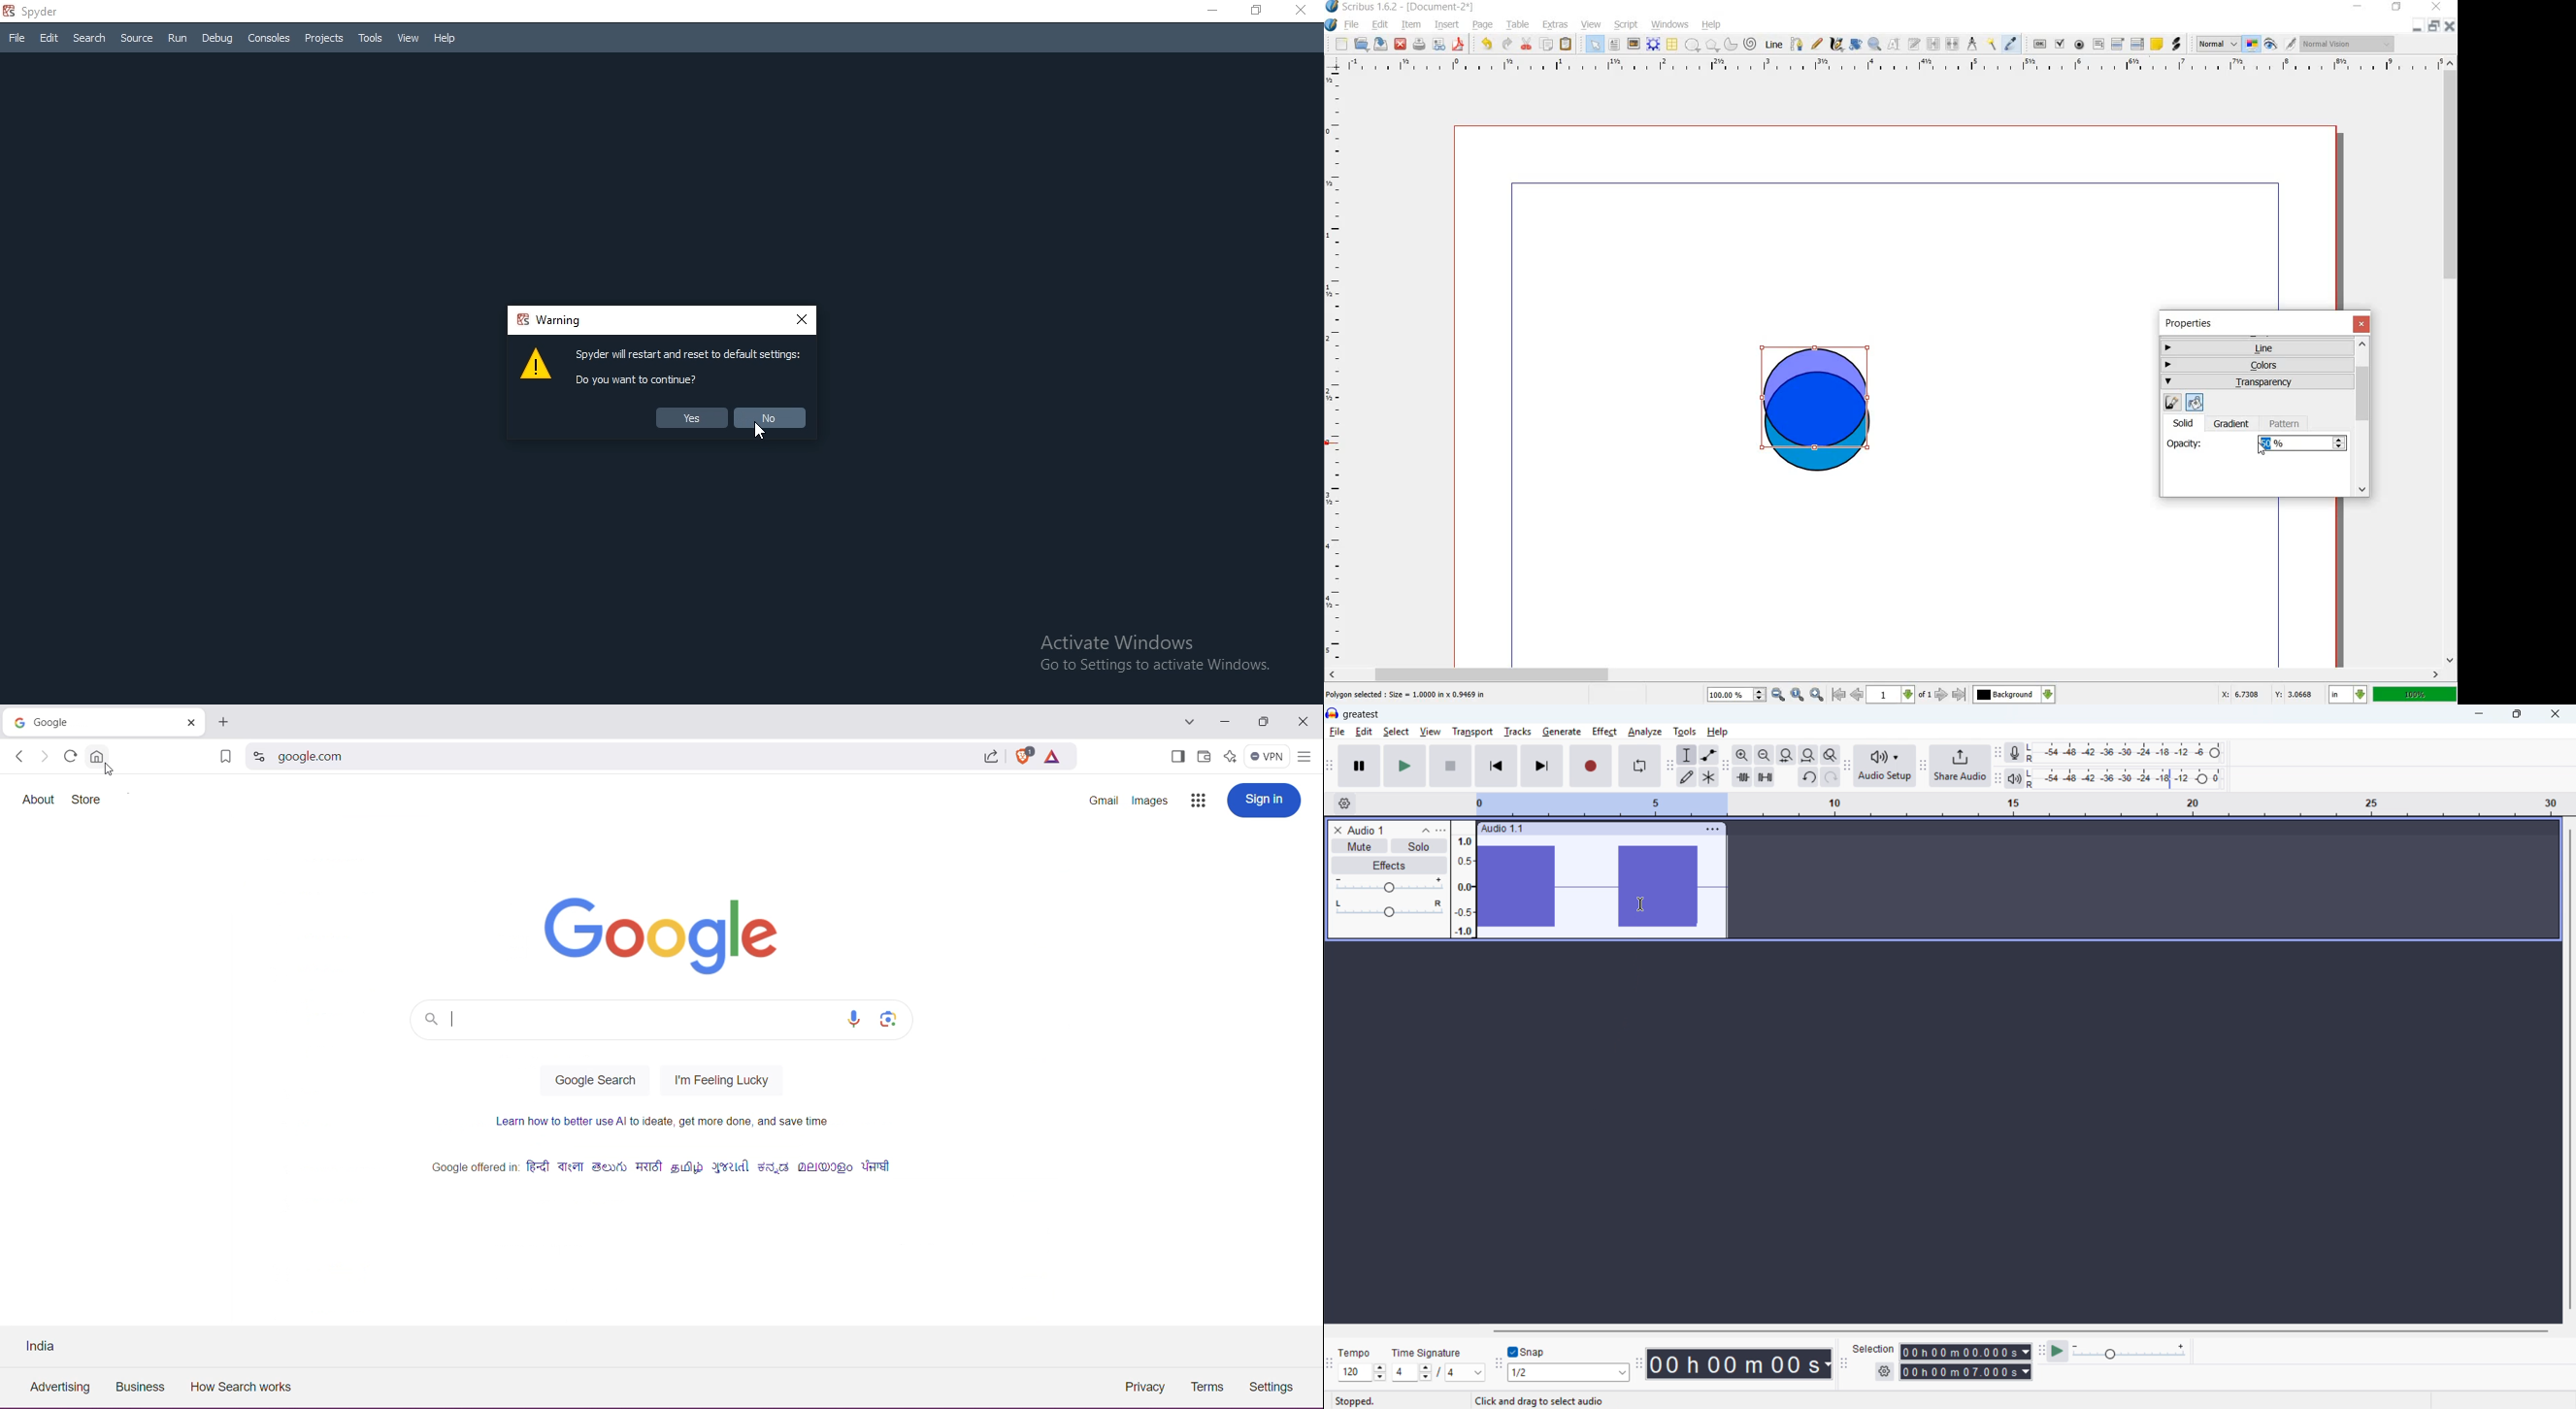  What do you see at coordinates (1390, 866) in the screenshot?
I see `Effects ` at bounding box center [1390, 866].